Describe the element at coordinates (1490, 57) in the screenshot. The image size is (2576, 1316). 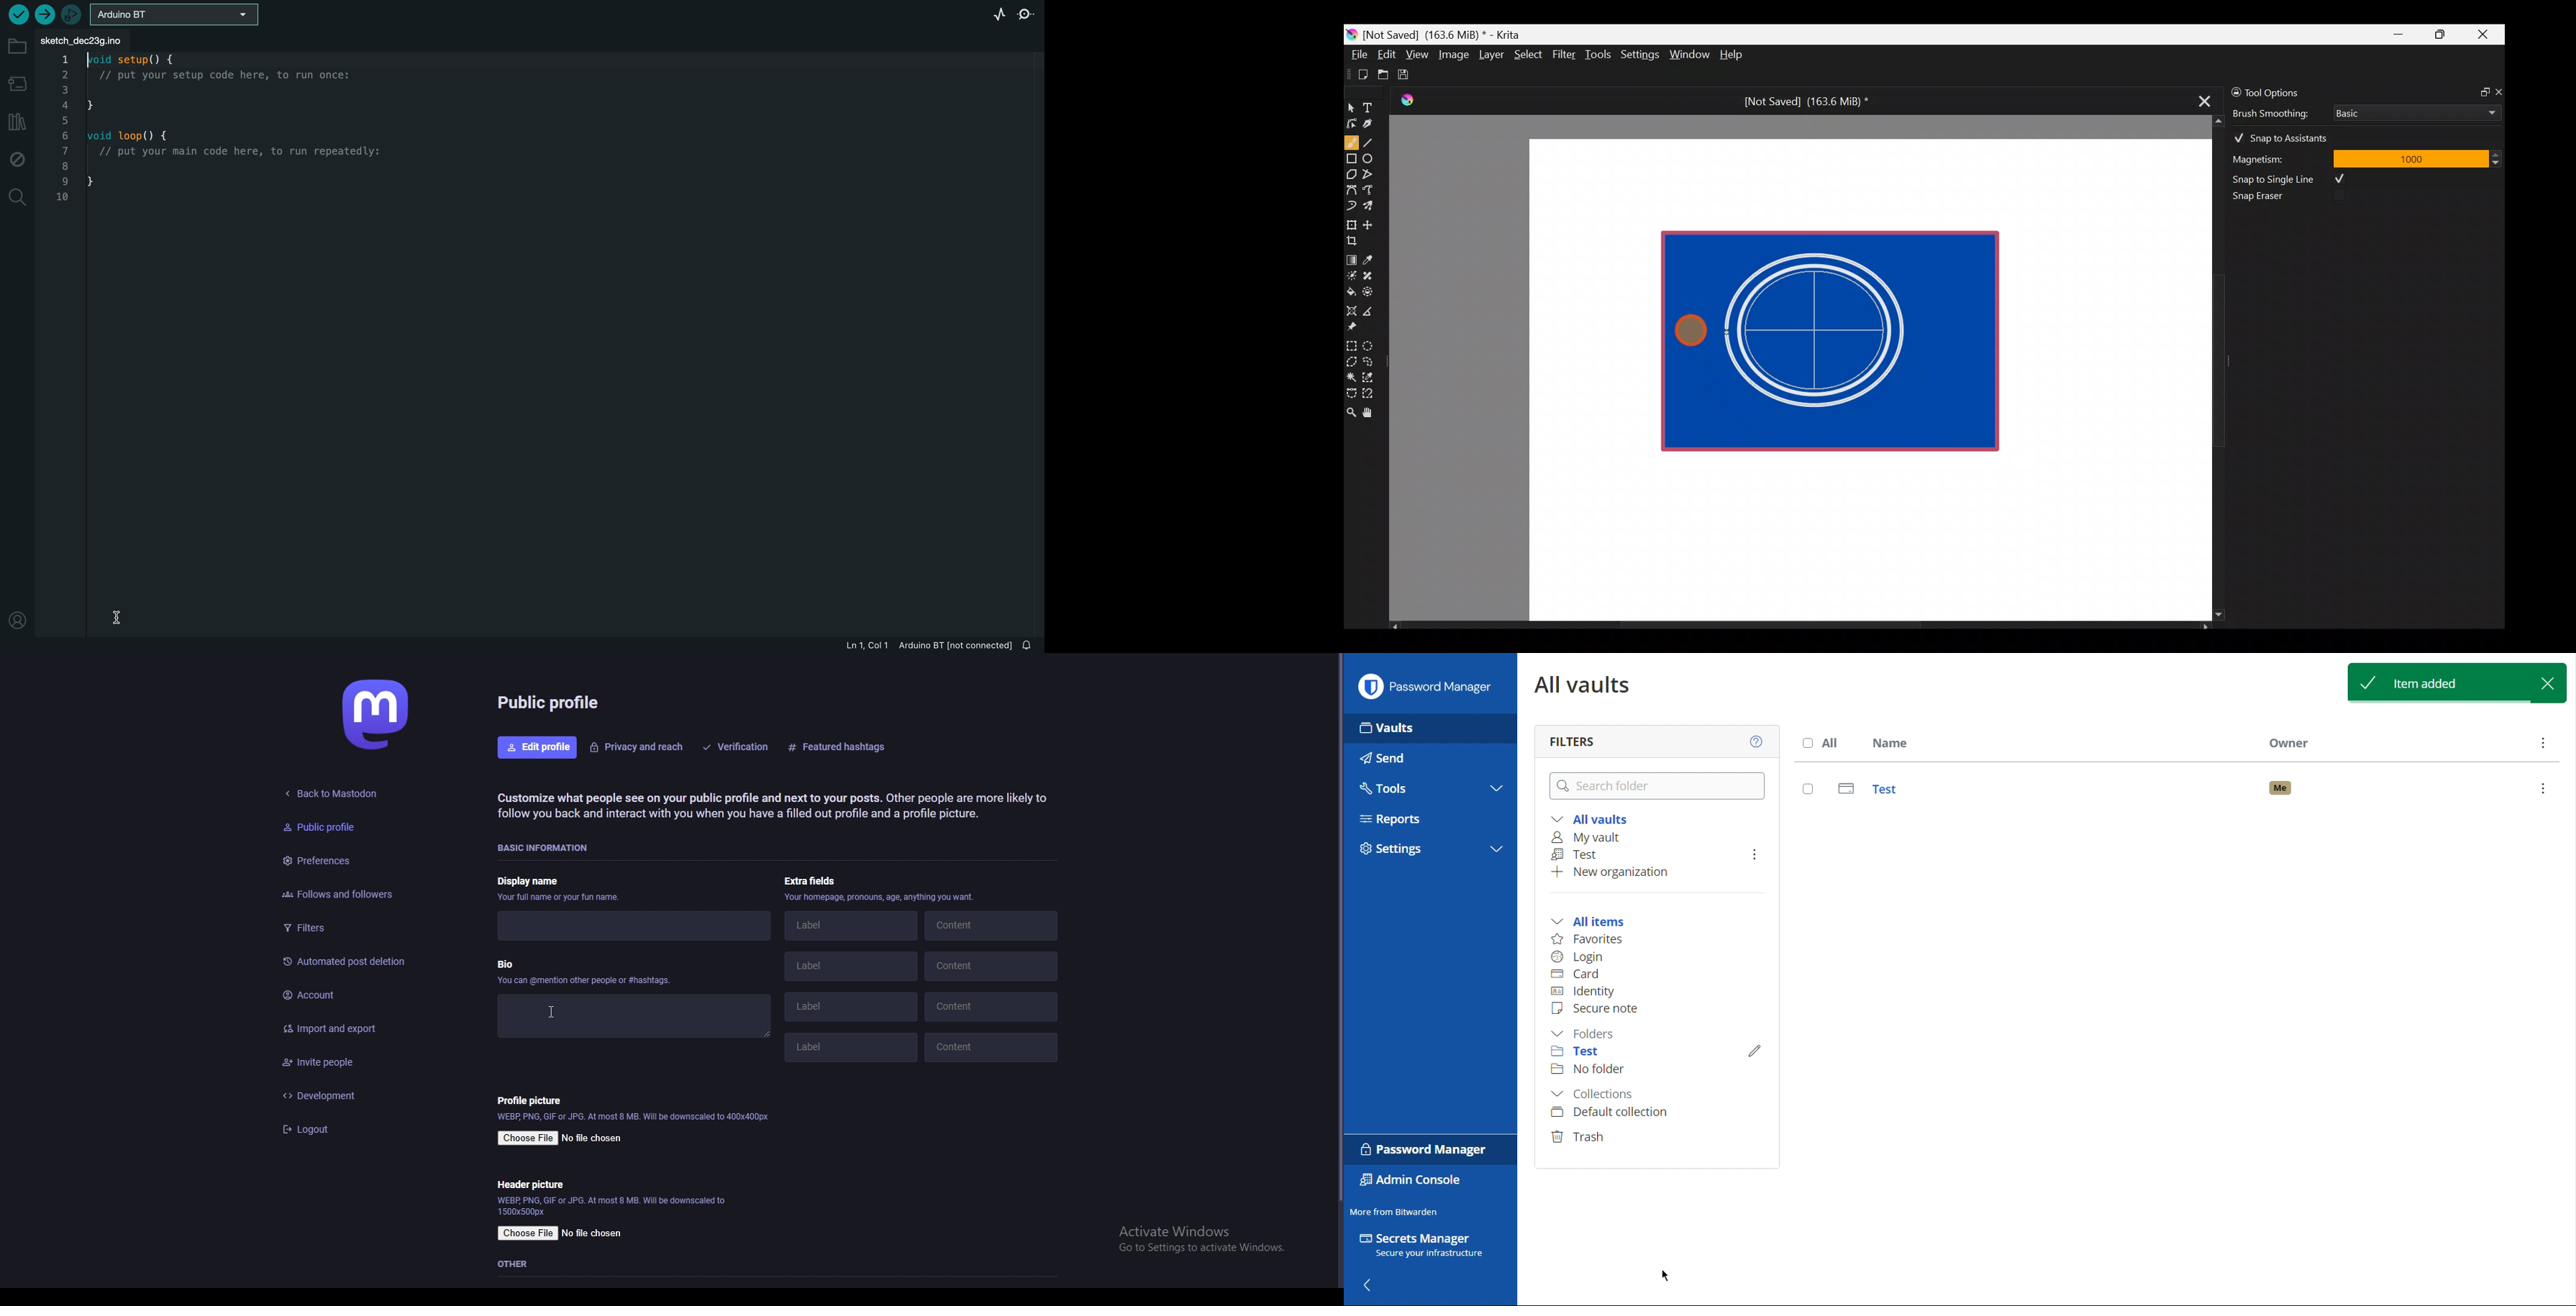
I see `Layer` at that location.